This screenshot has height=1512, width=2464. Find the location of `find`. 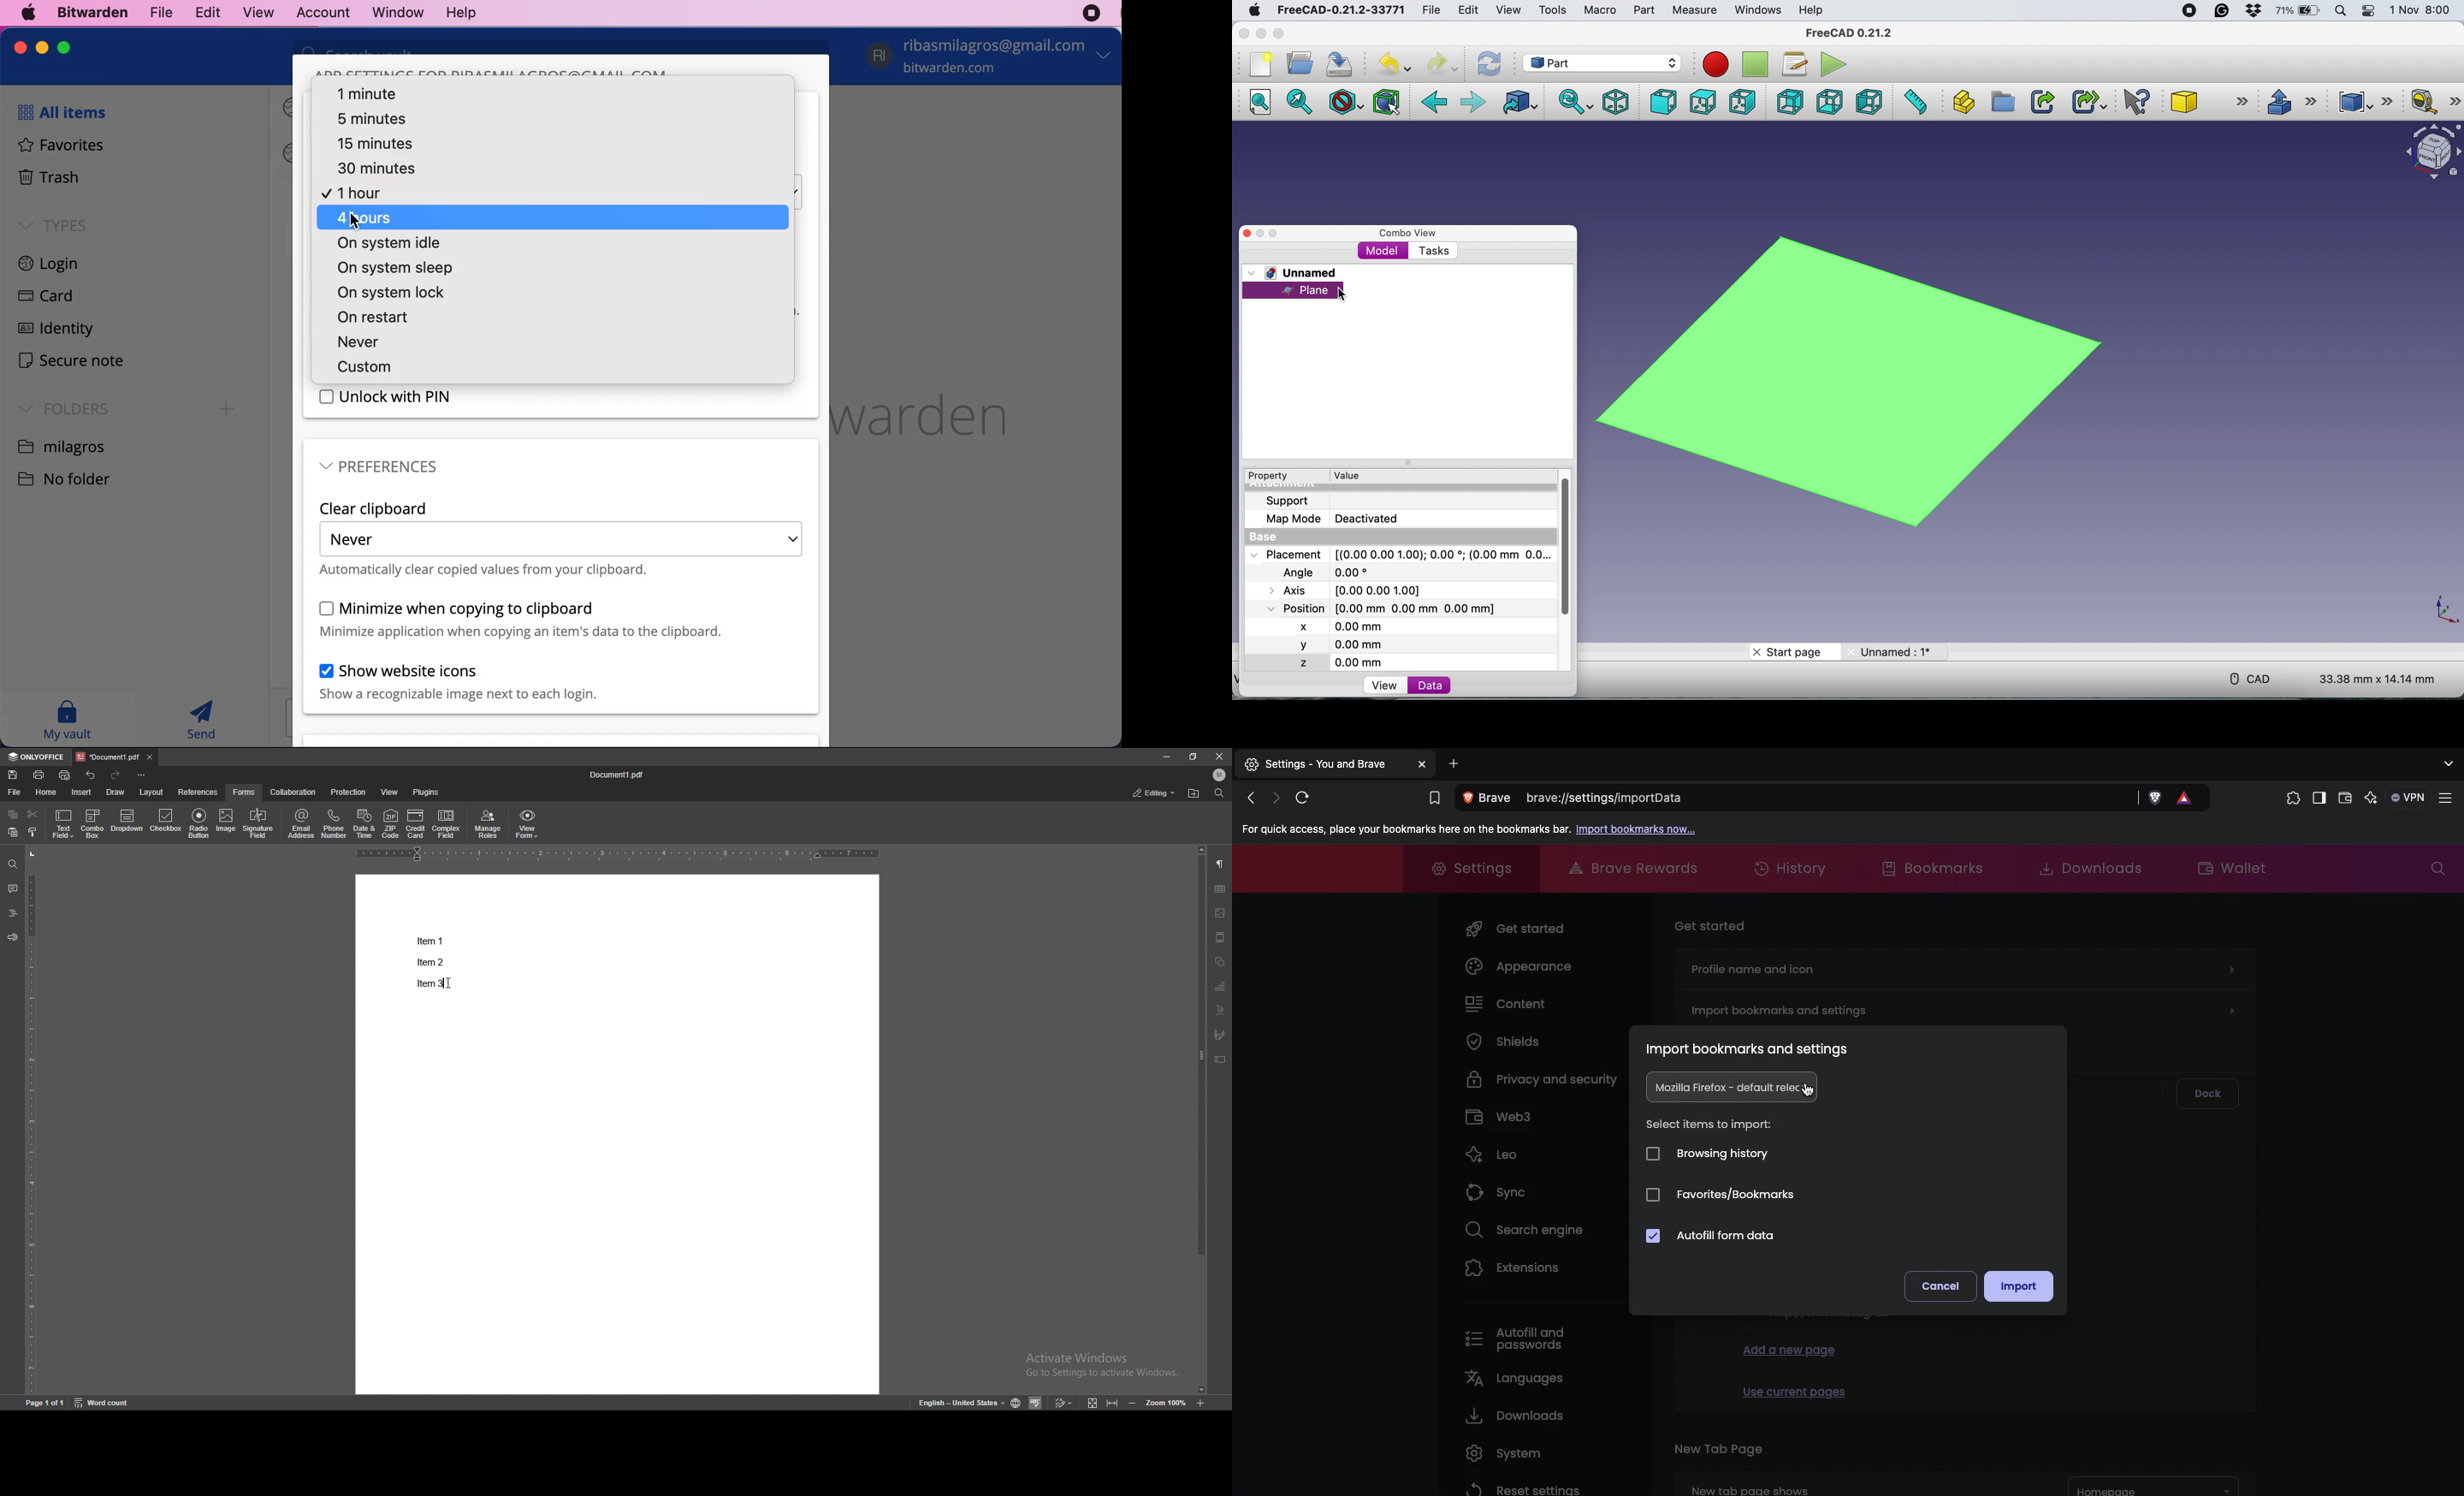

find is located at coordinates (1219, 793).